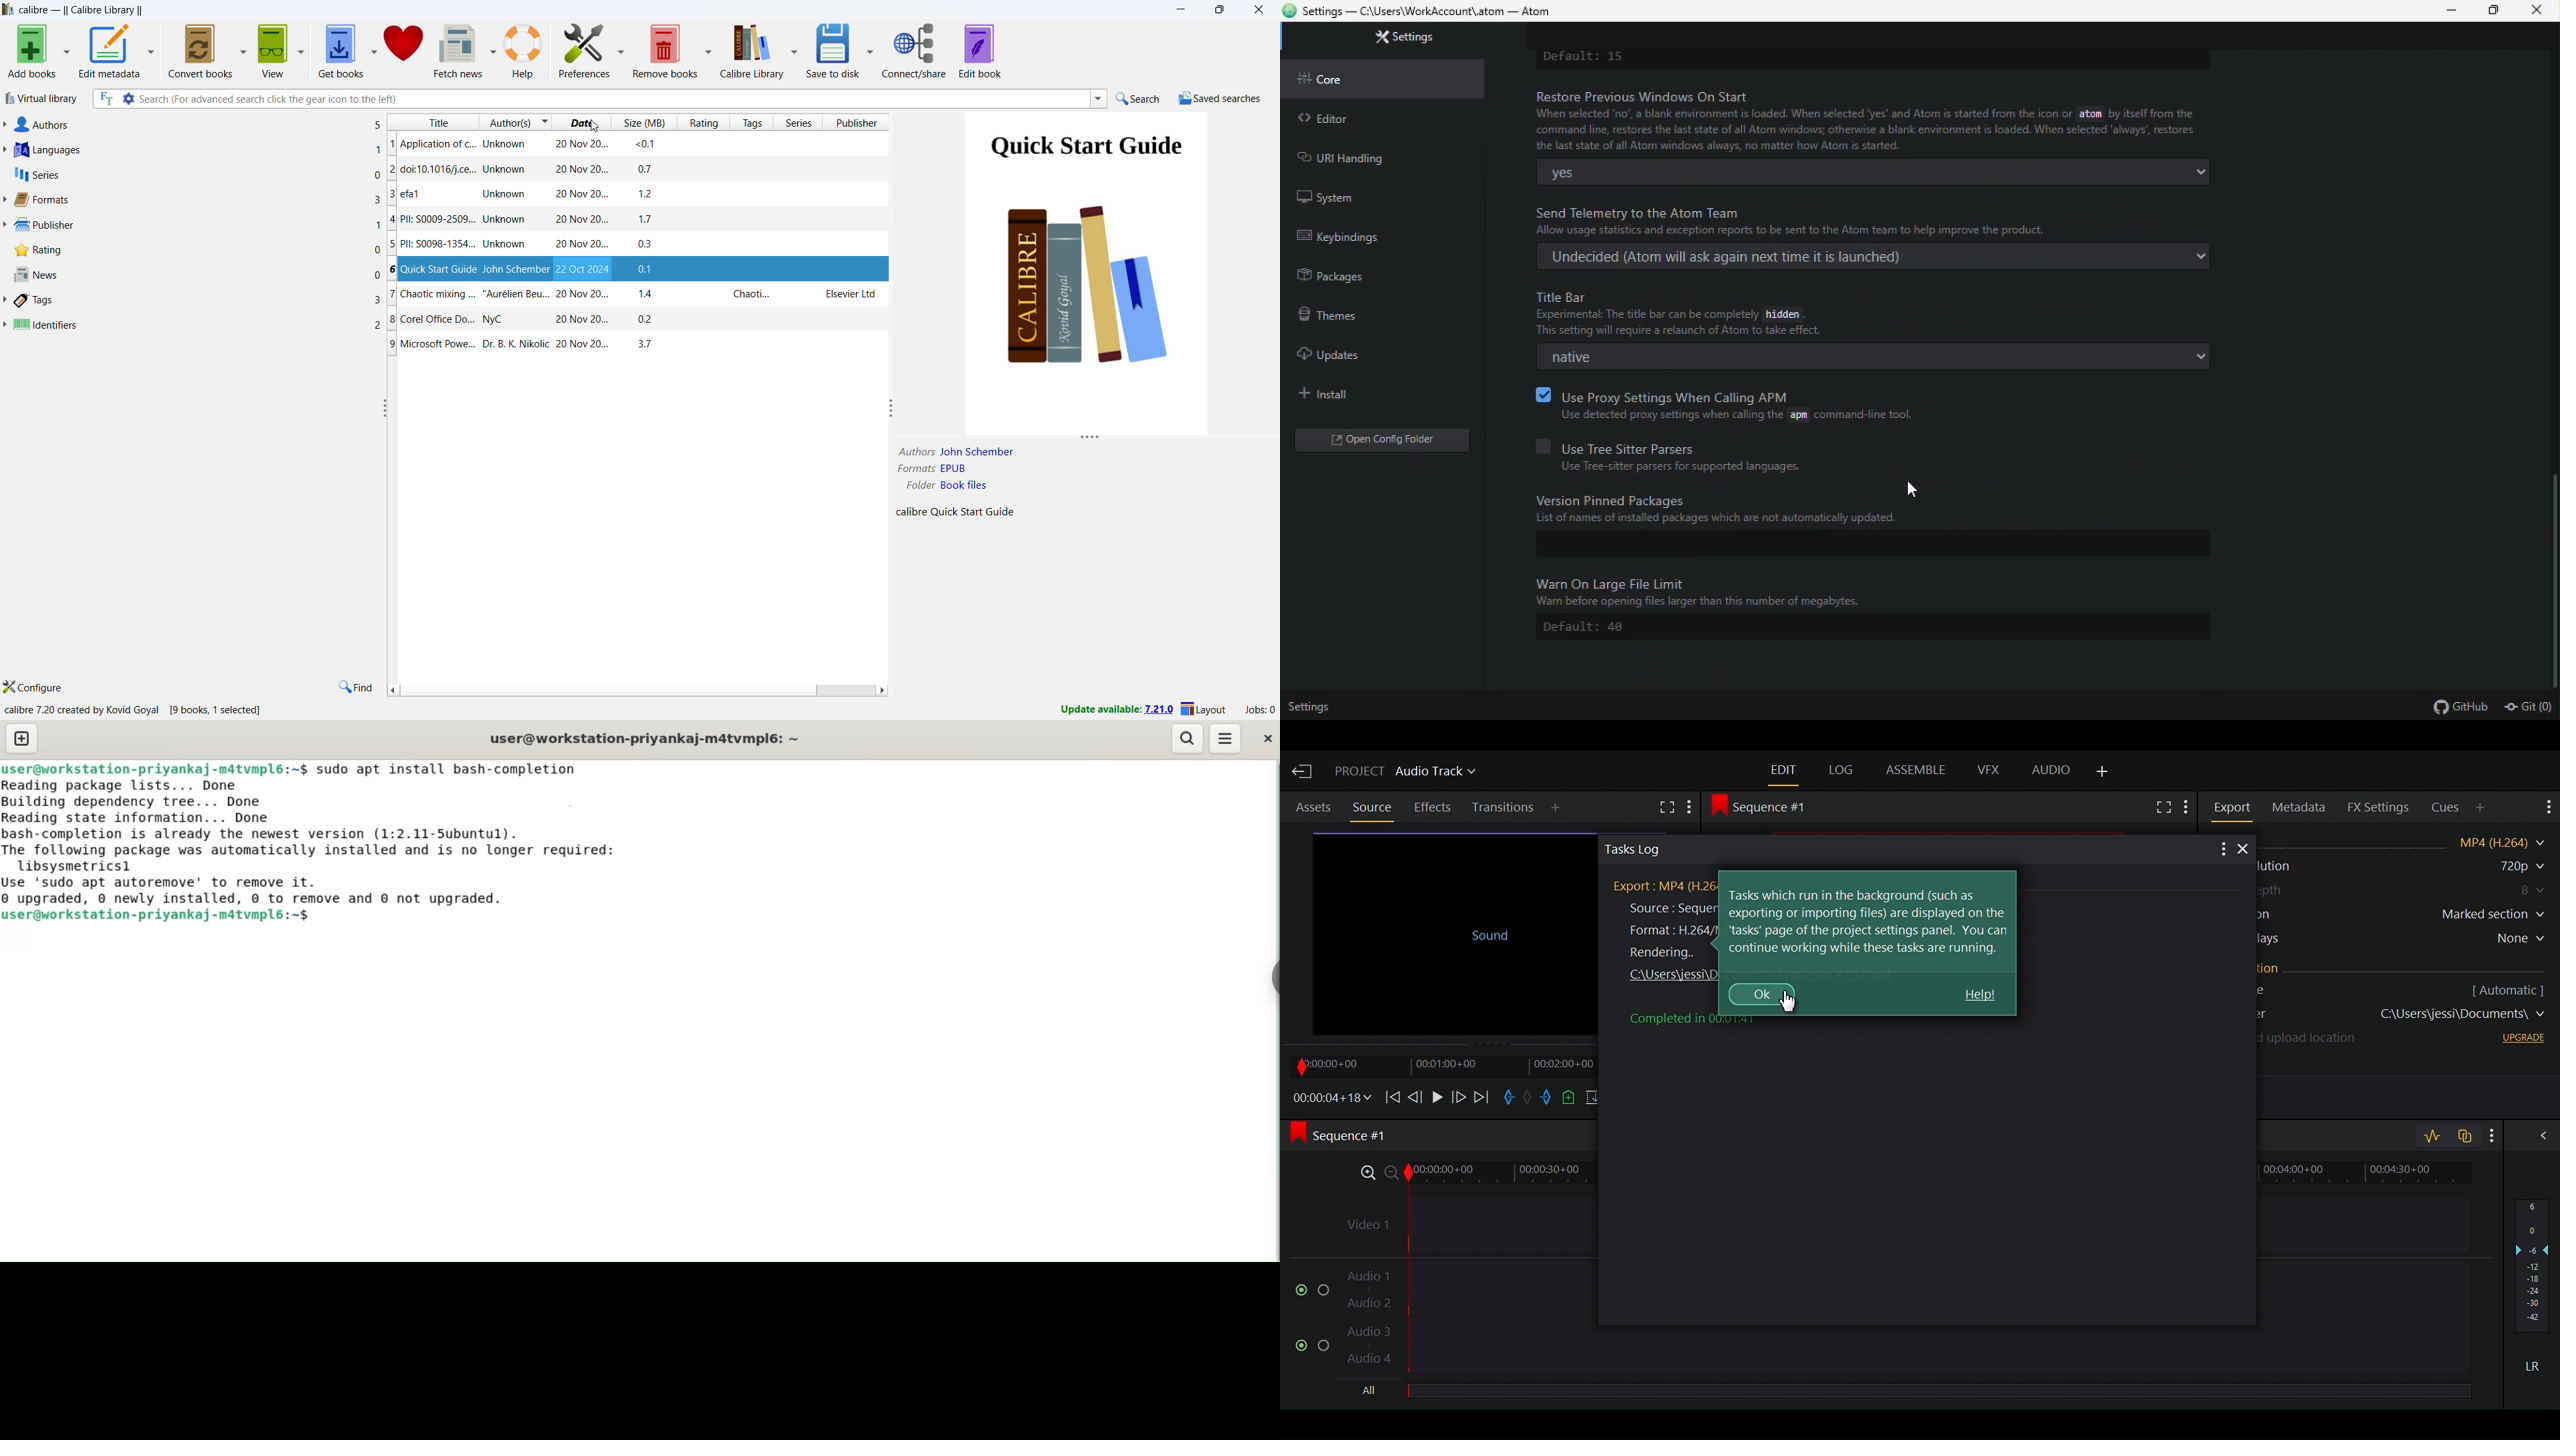  Describe the element at coordinates (197, 325) in the screenshot. I see `identifiers` at that location.